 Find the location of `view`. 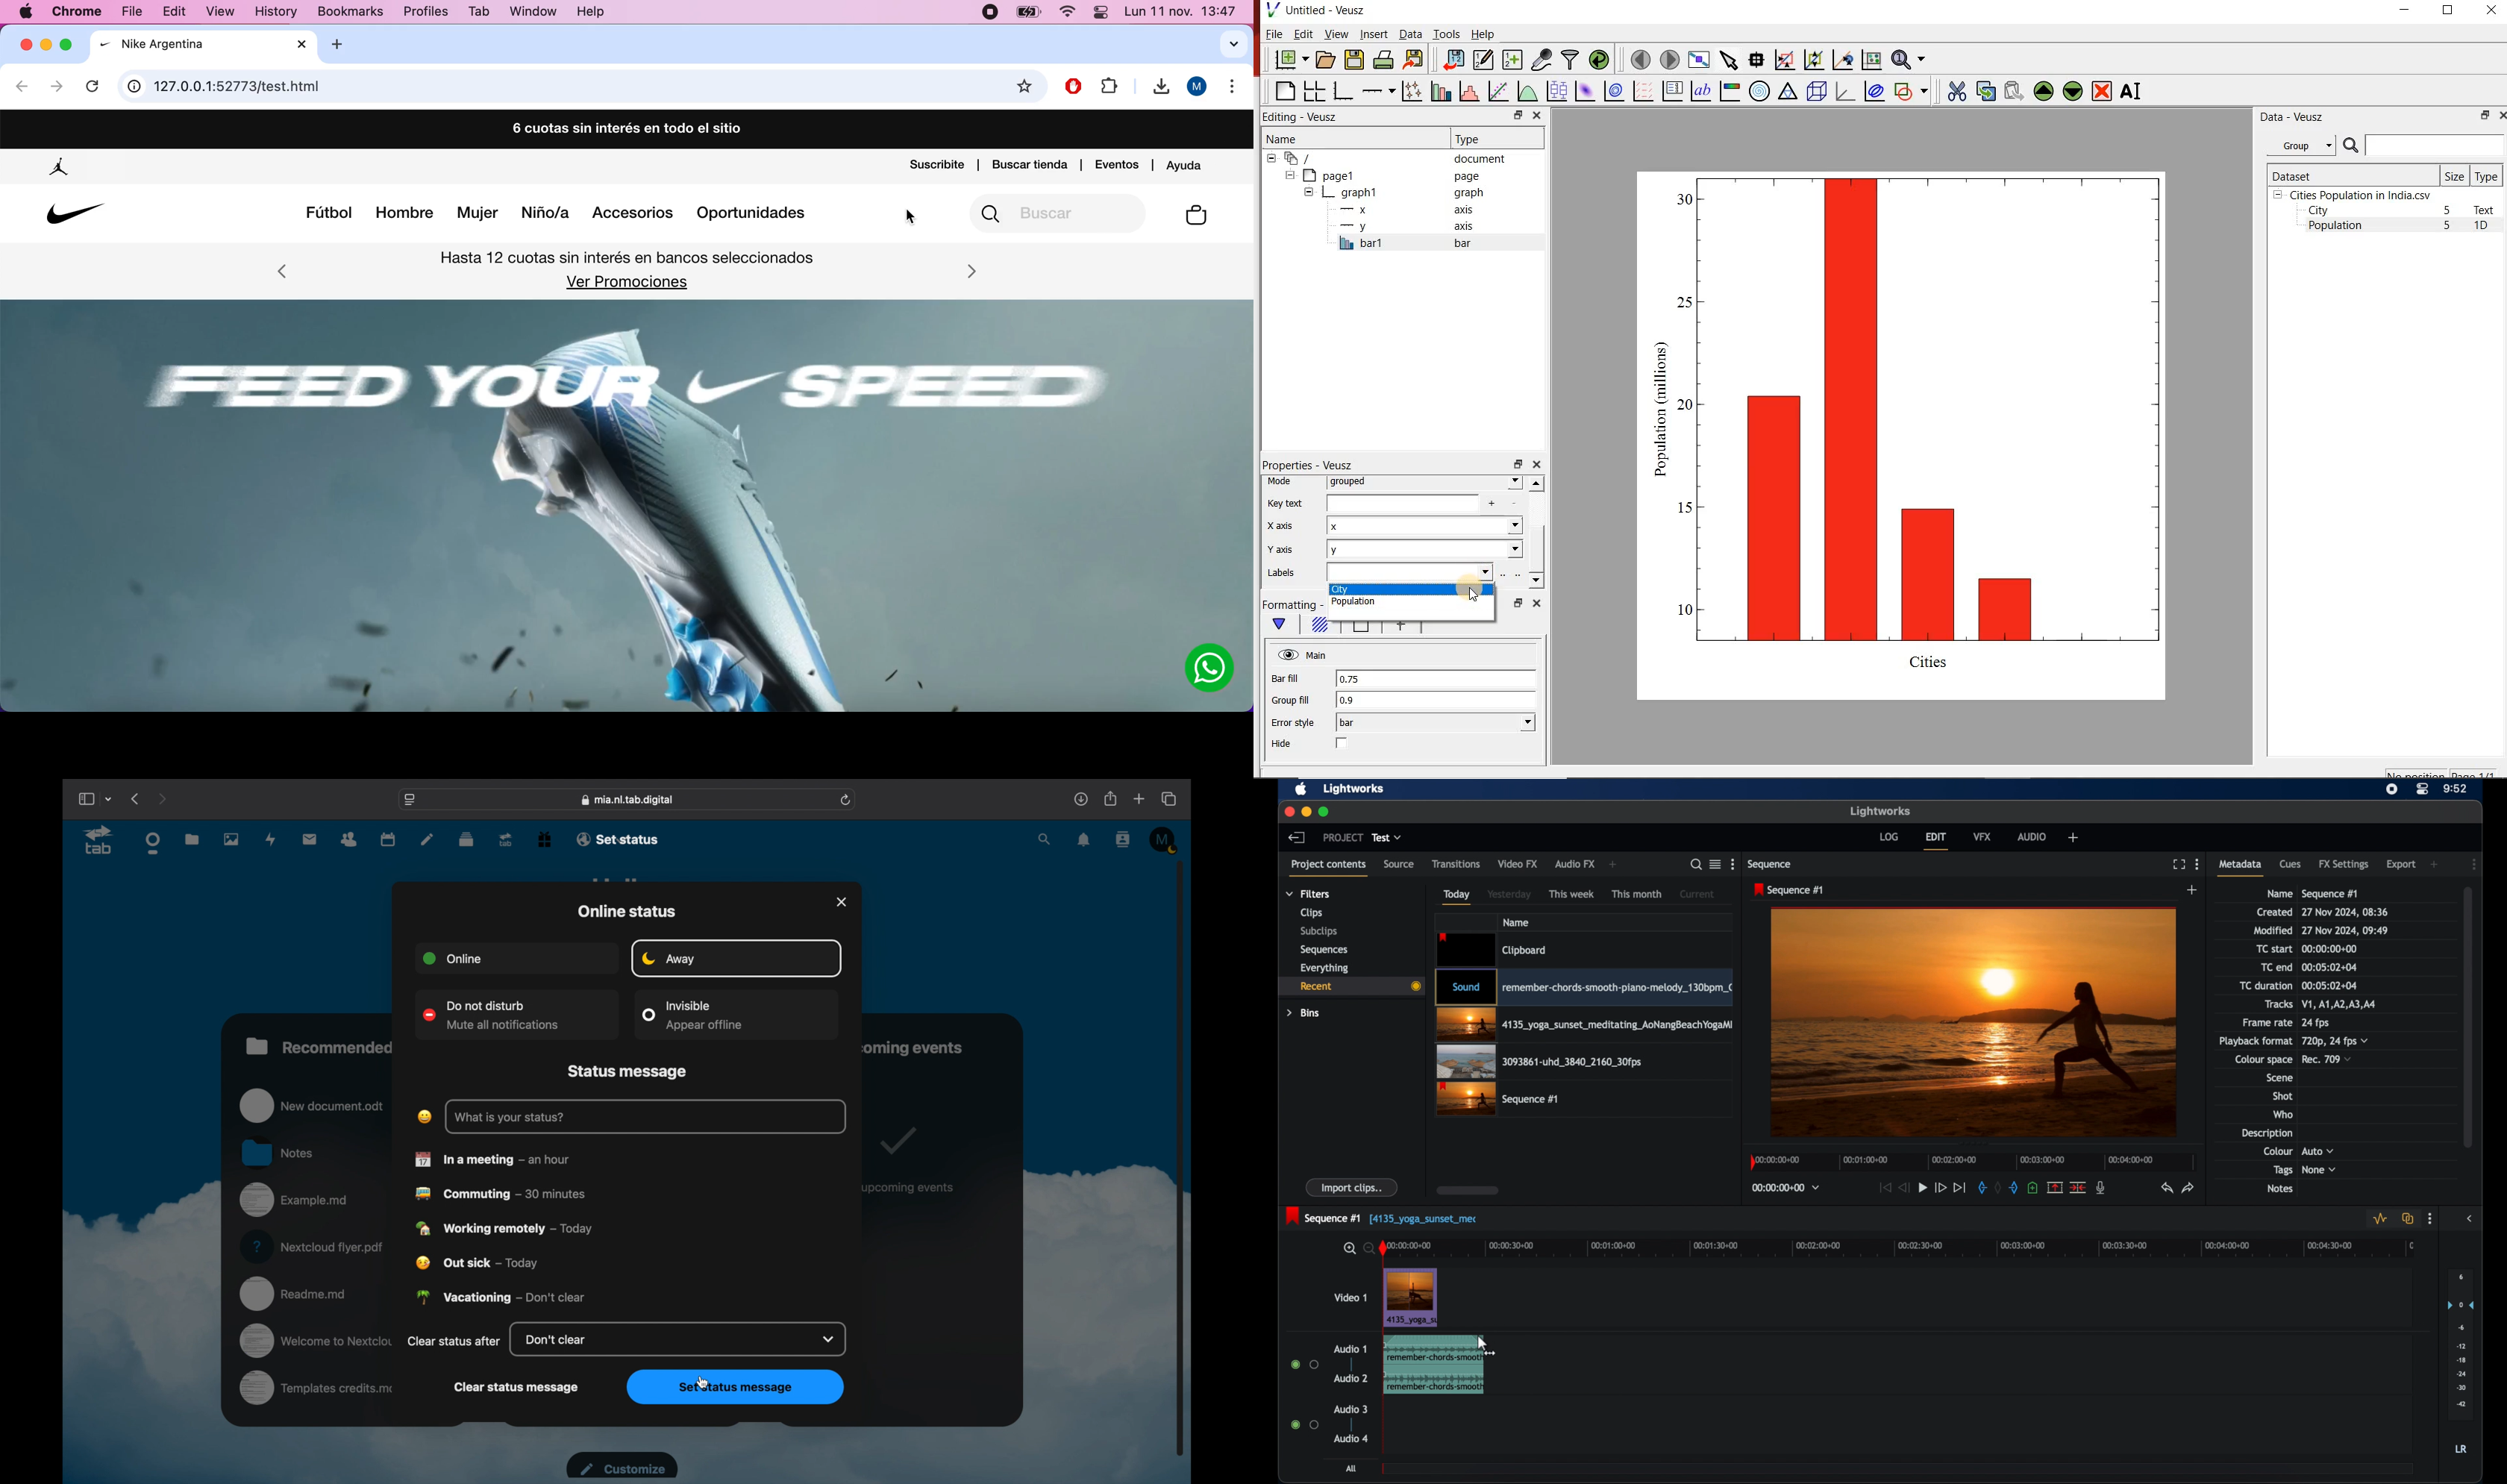

view is located at coordinates (226, 13).